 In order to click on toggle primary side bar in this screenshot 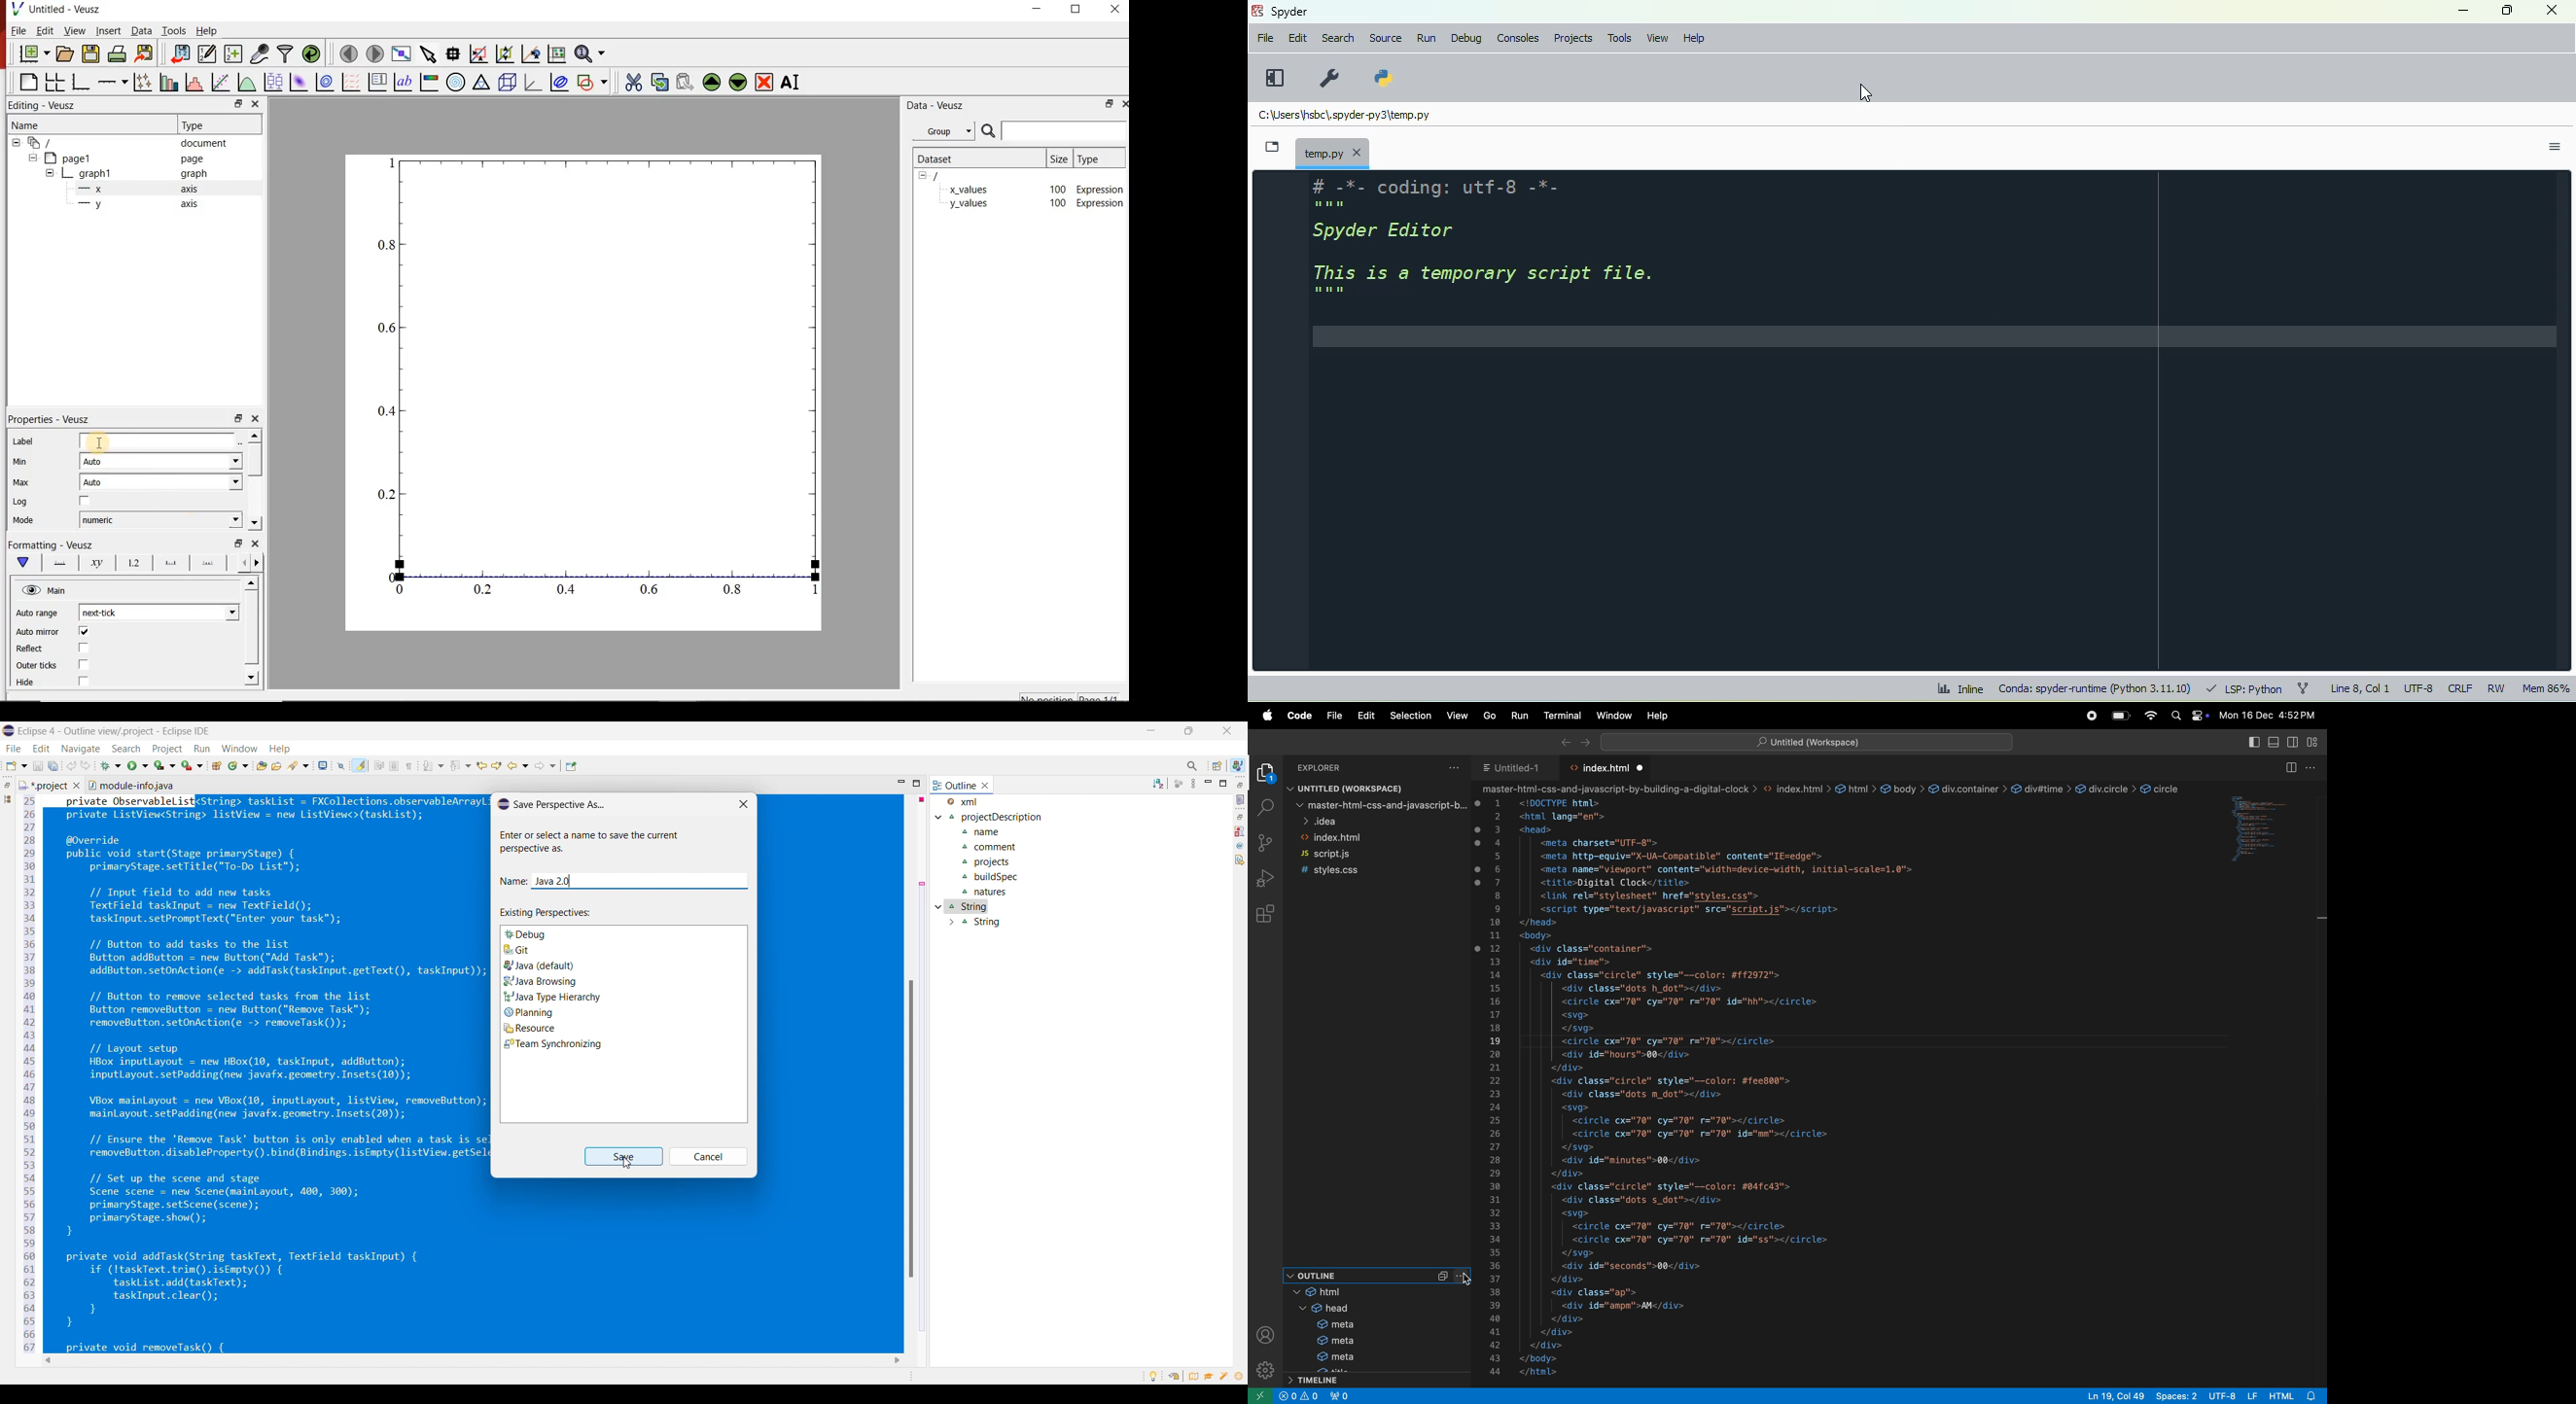, I will do `click(2254, 743)`.